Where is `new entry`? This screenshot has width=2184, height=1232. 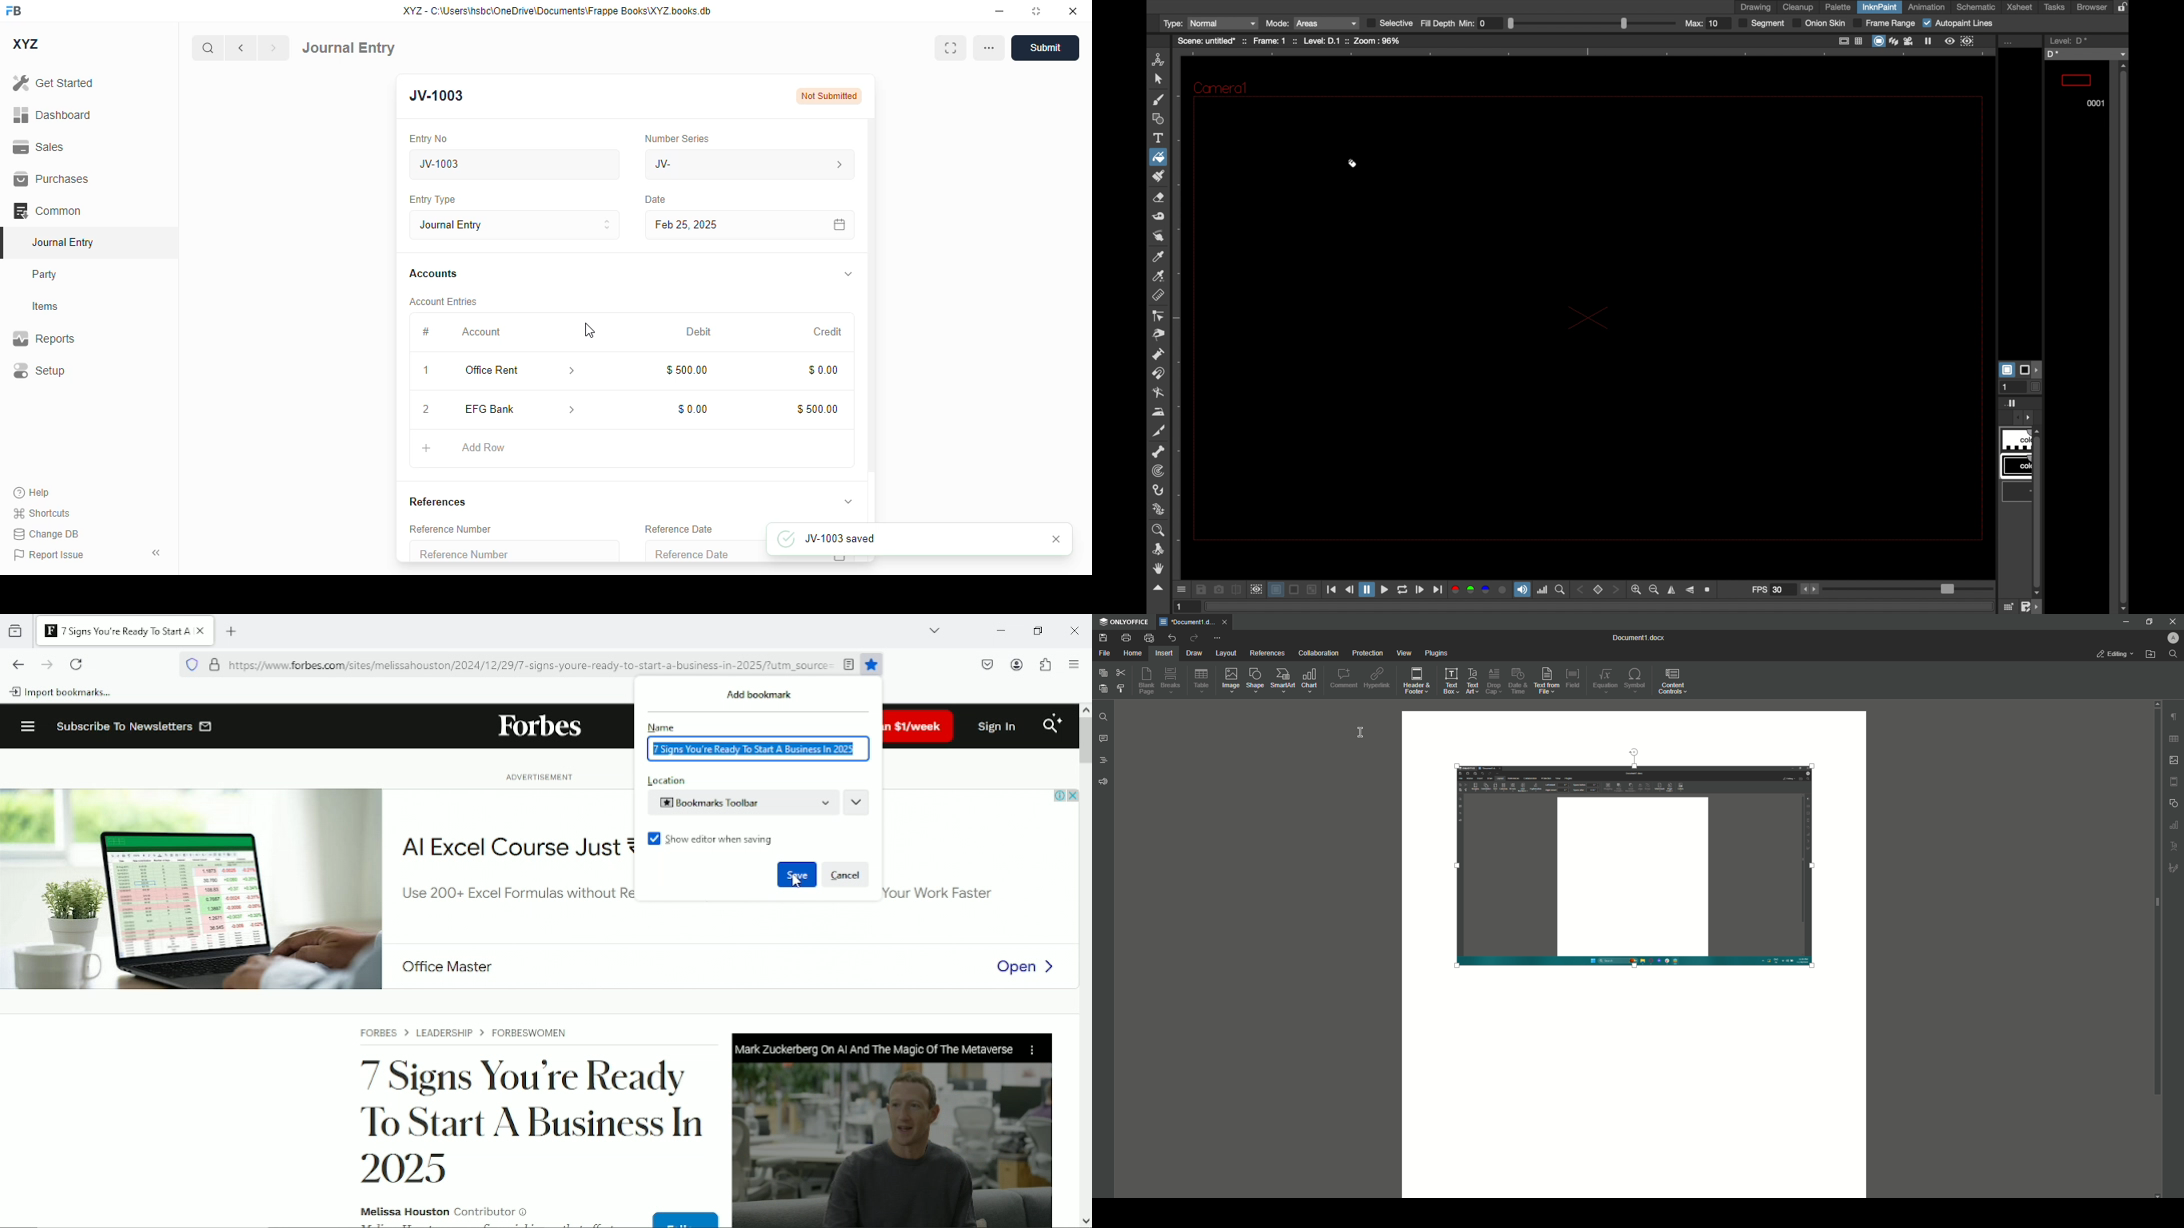
new entry is located at coordinates (443, 96).